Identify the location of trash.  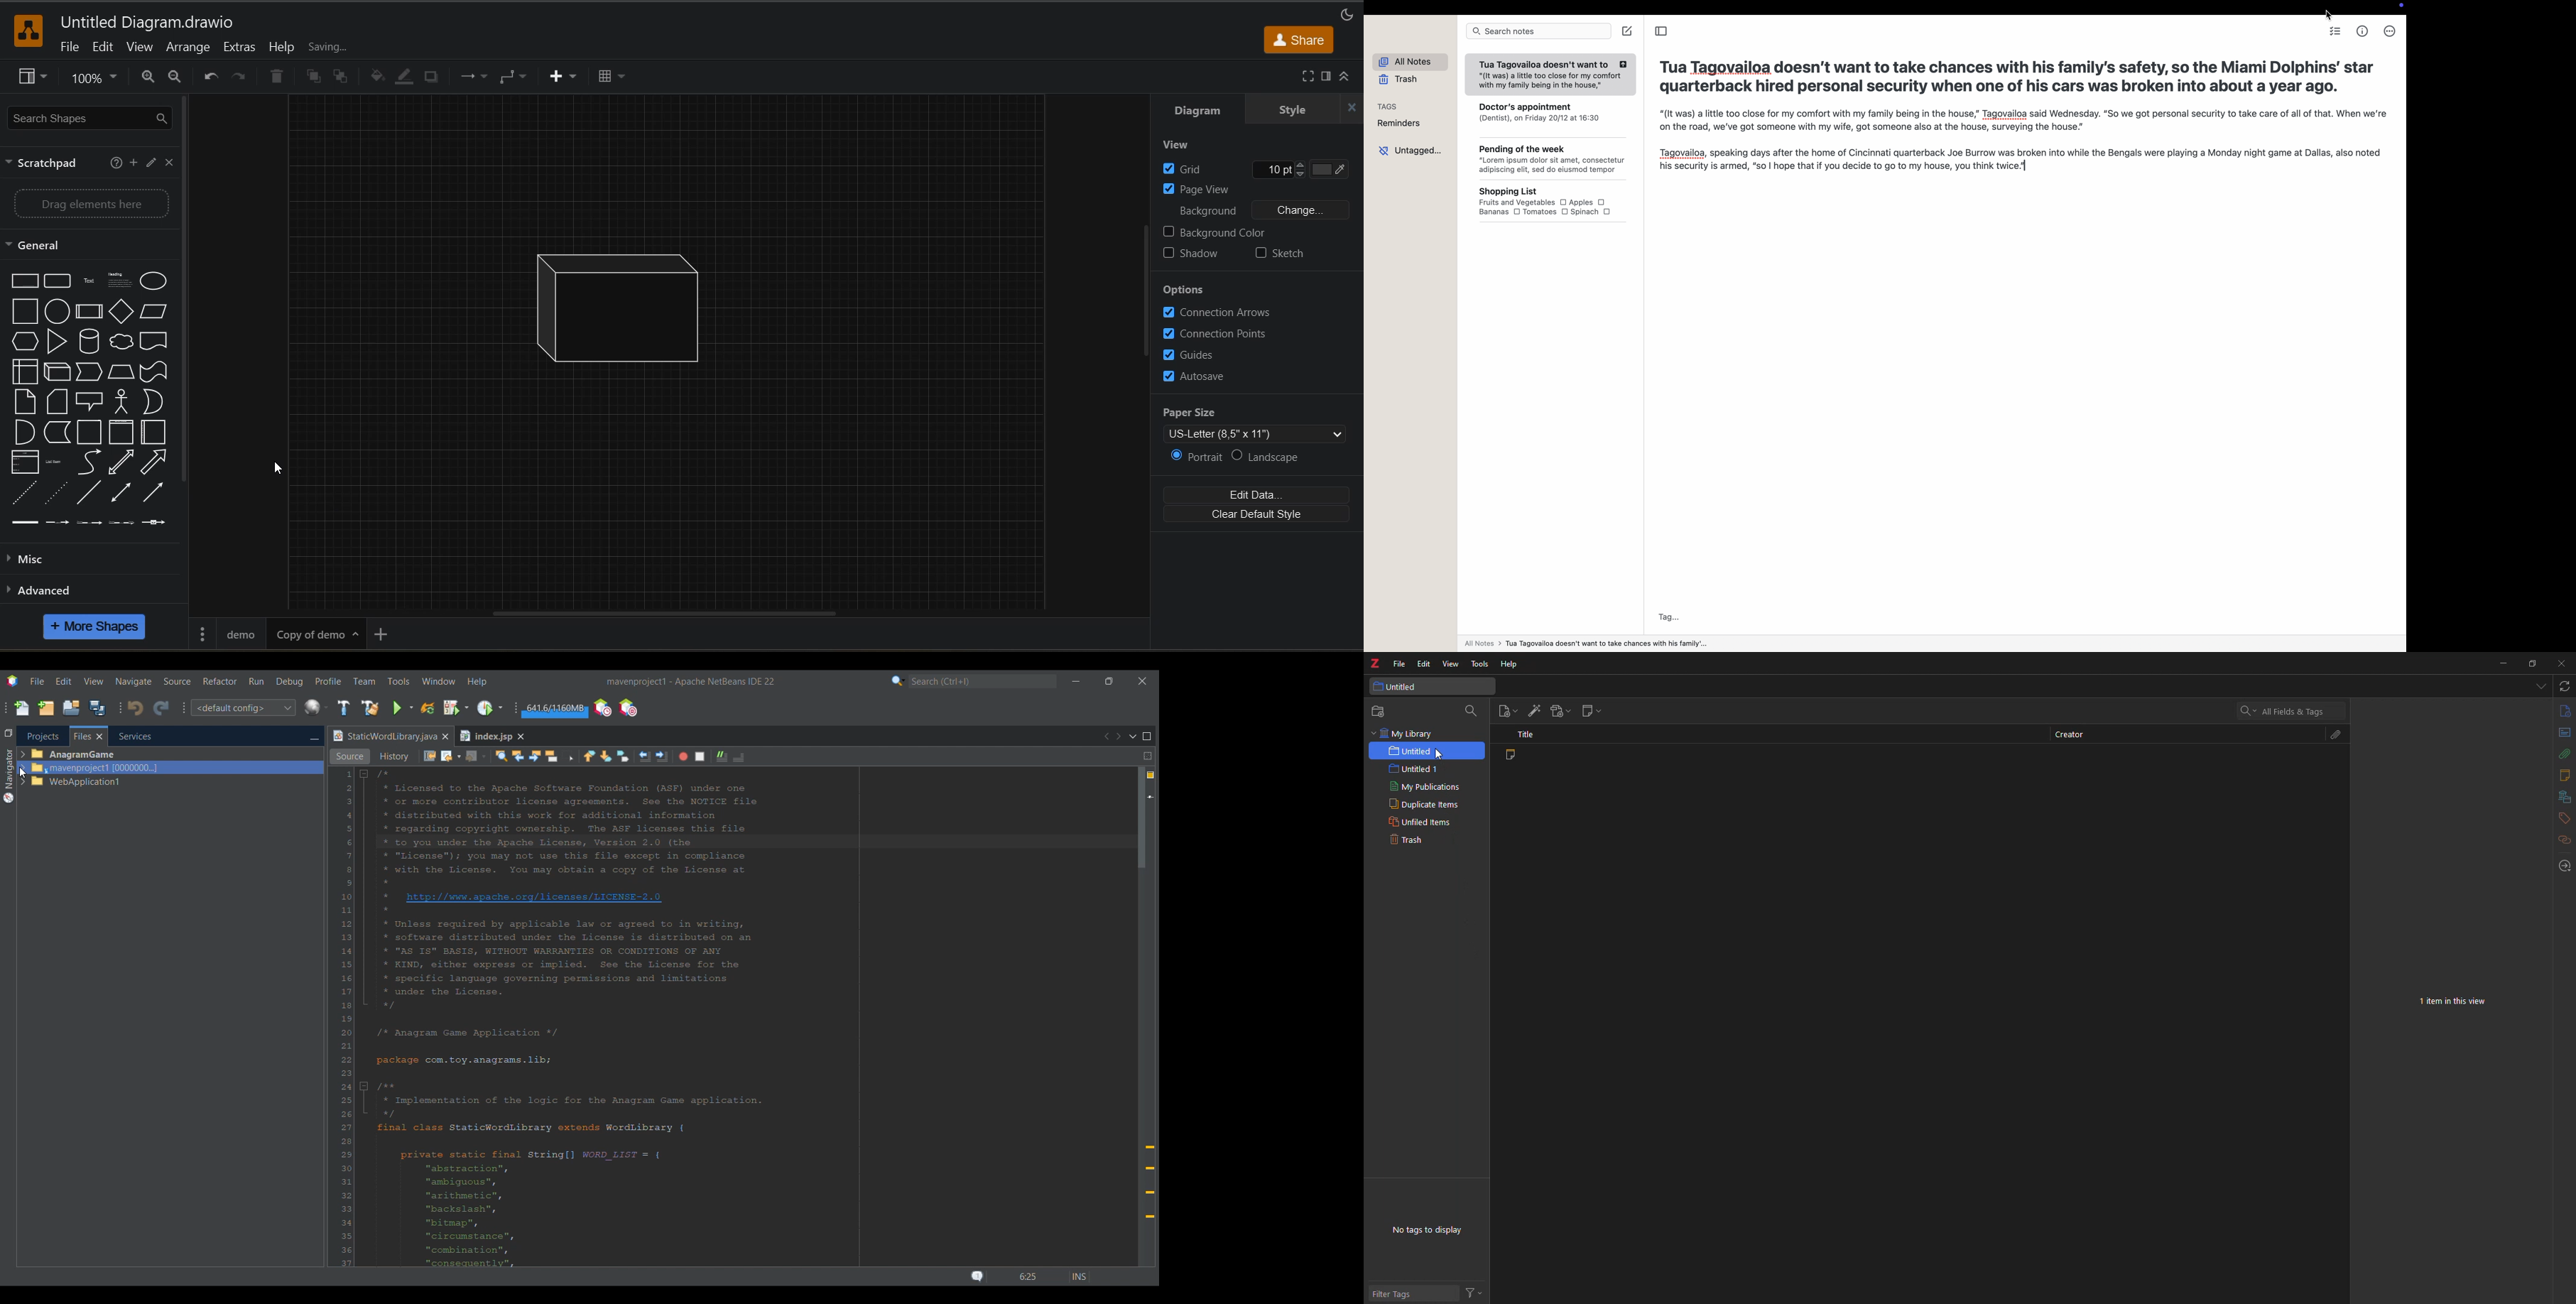
(1400, 81).